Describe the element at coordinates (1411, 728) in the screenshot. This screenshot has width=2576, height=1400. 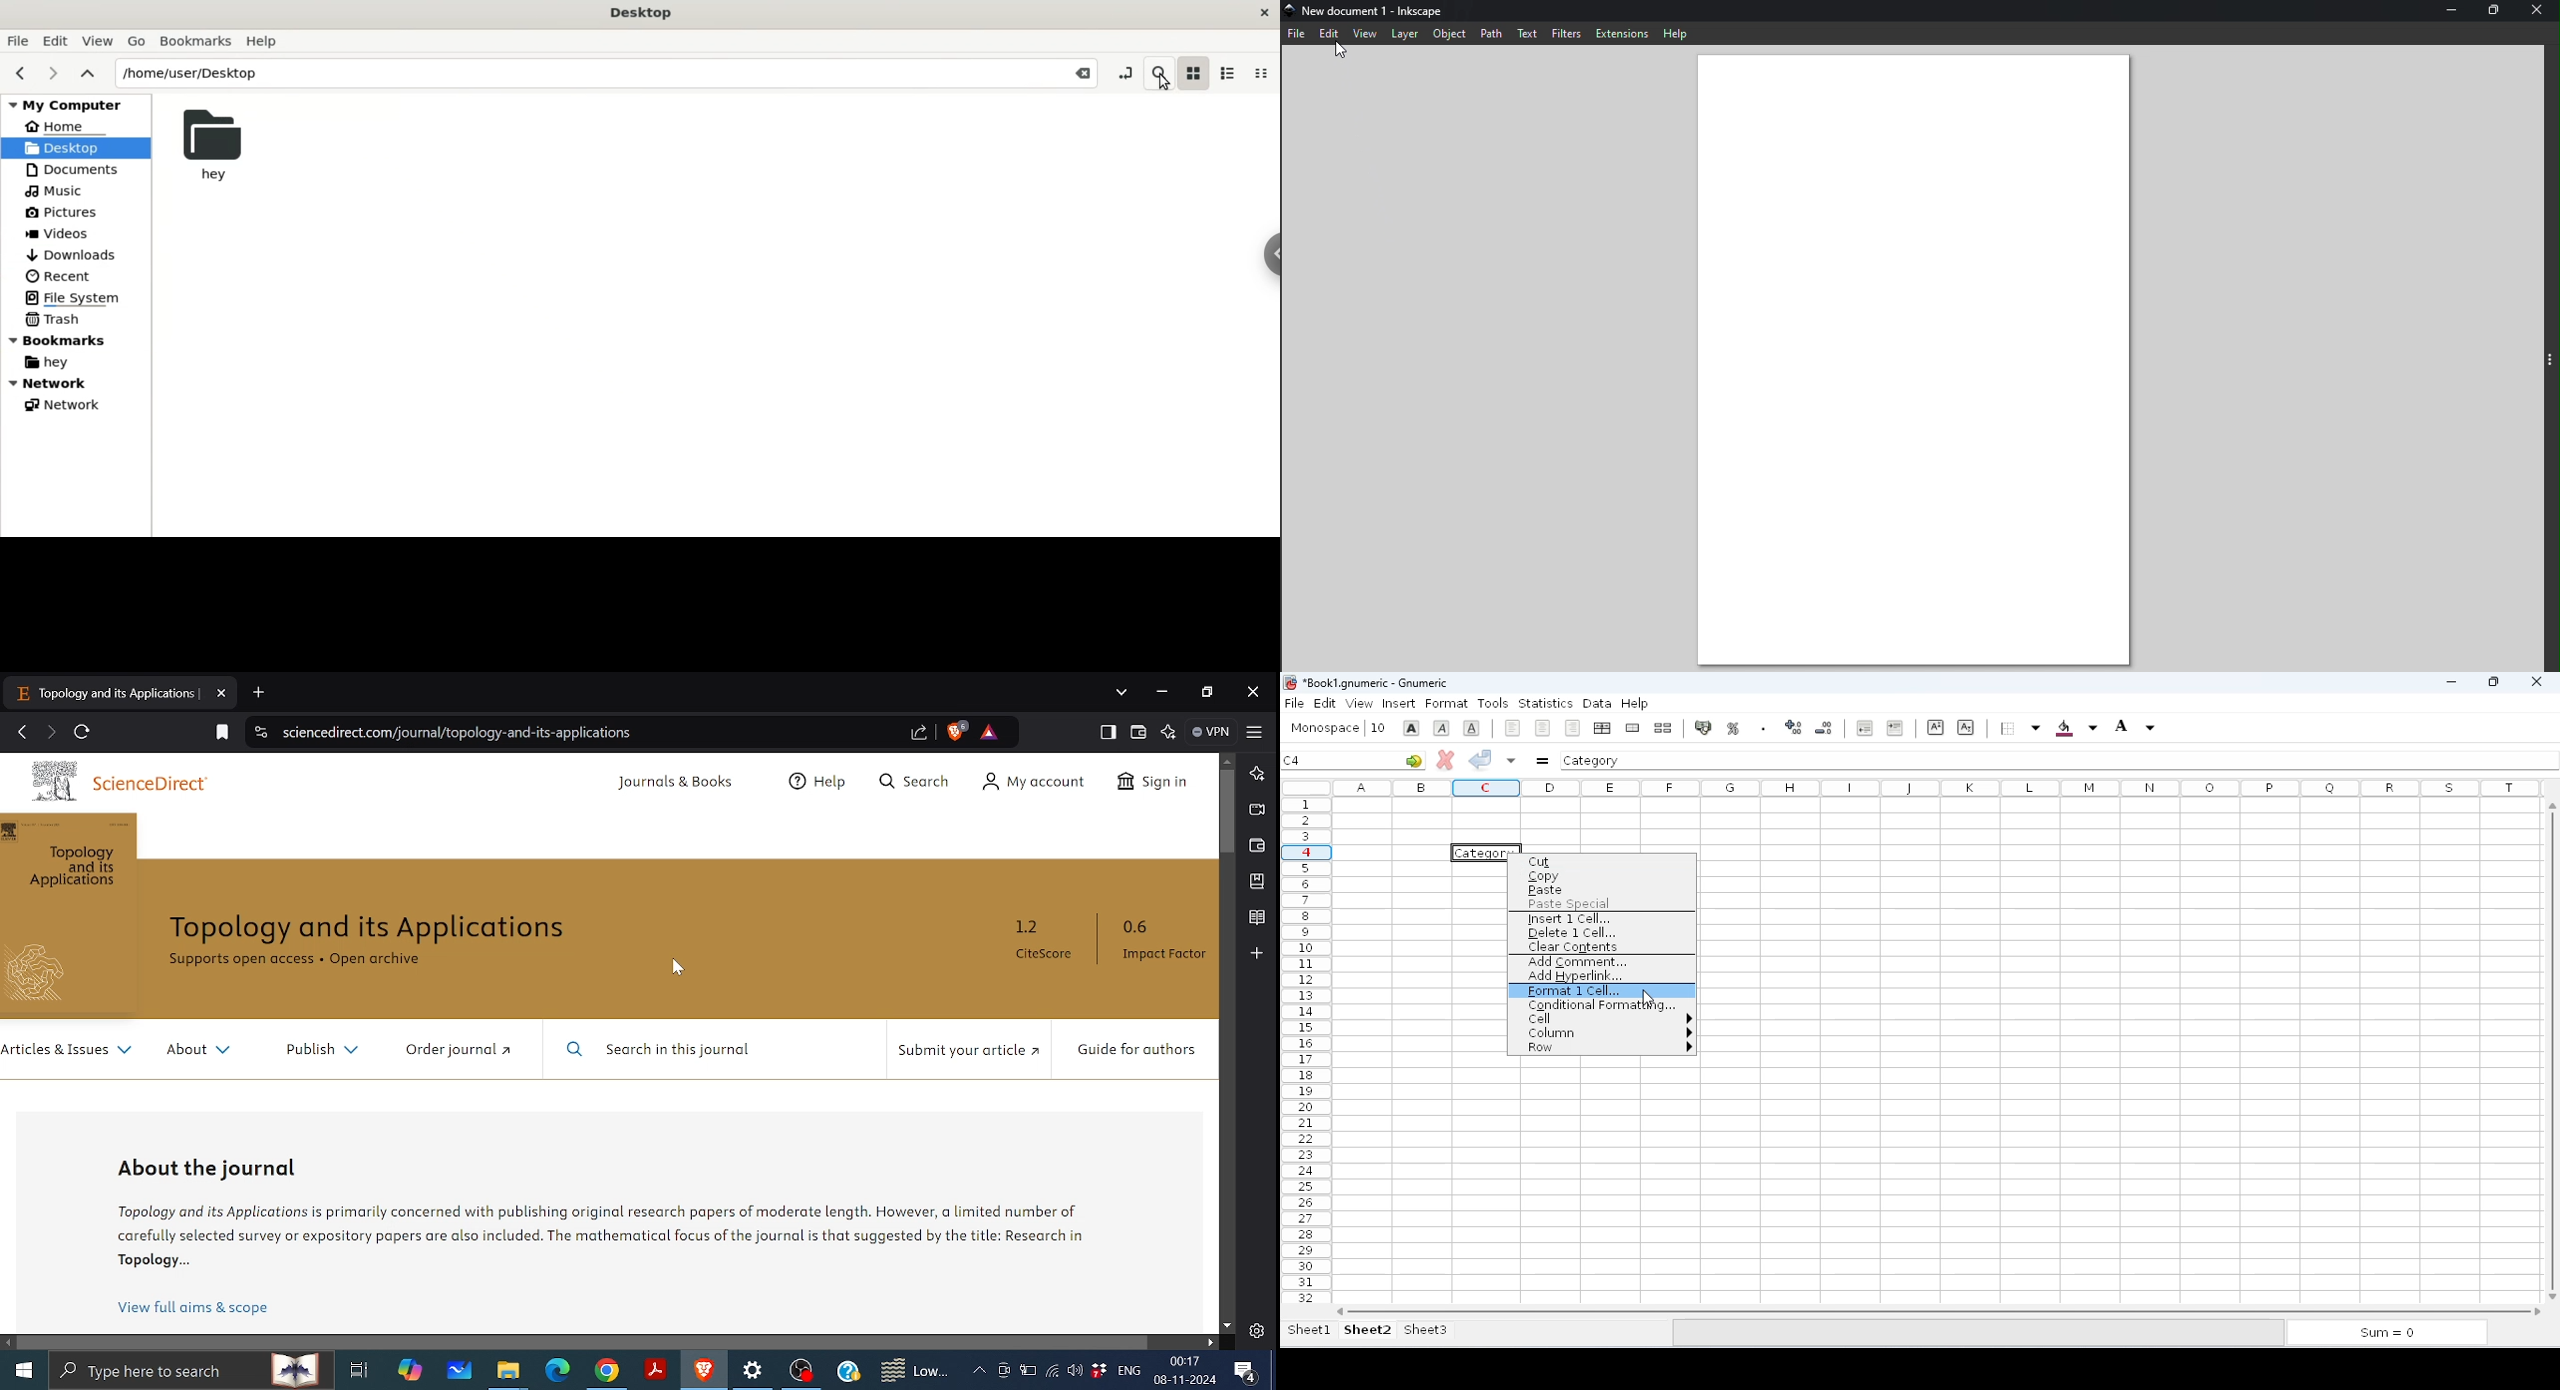
I see `bold` at that location.